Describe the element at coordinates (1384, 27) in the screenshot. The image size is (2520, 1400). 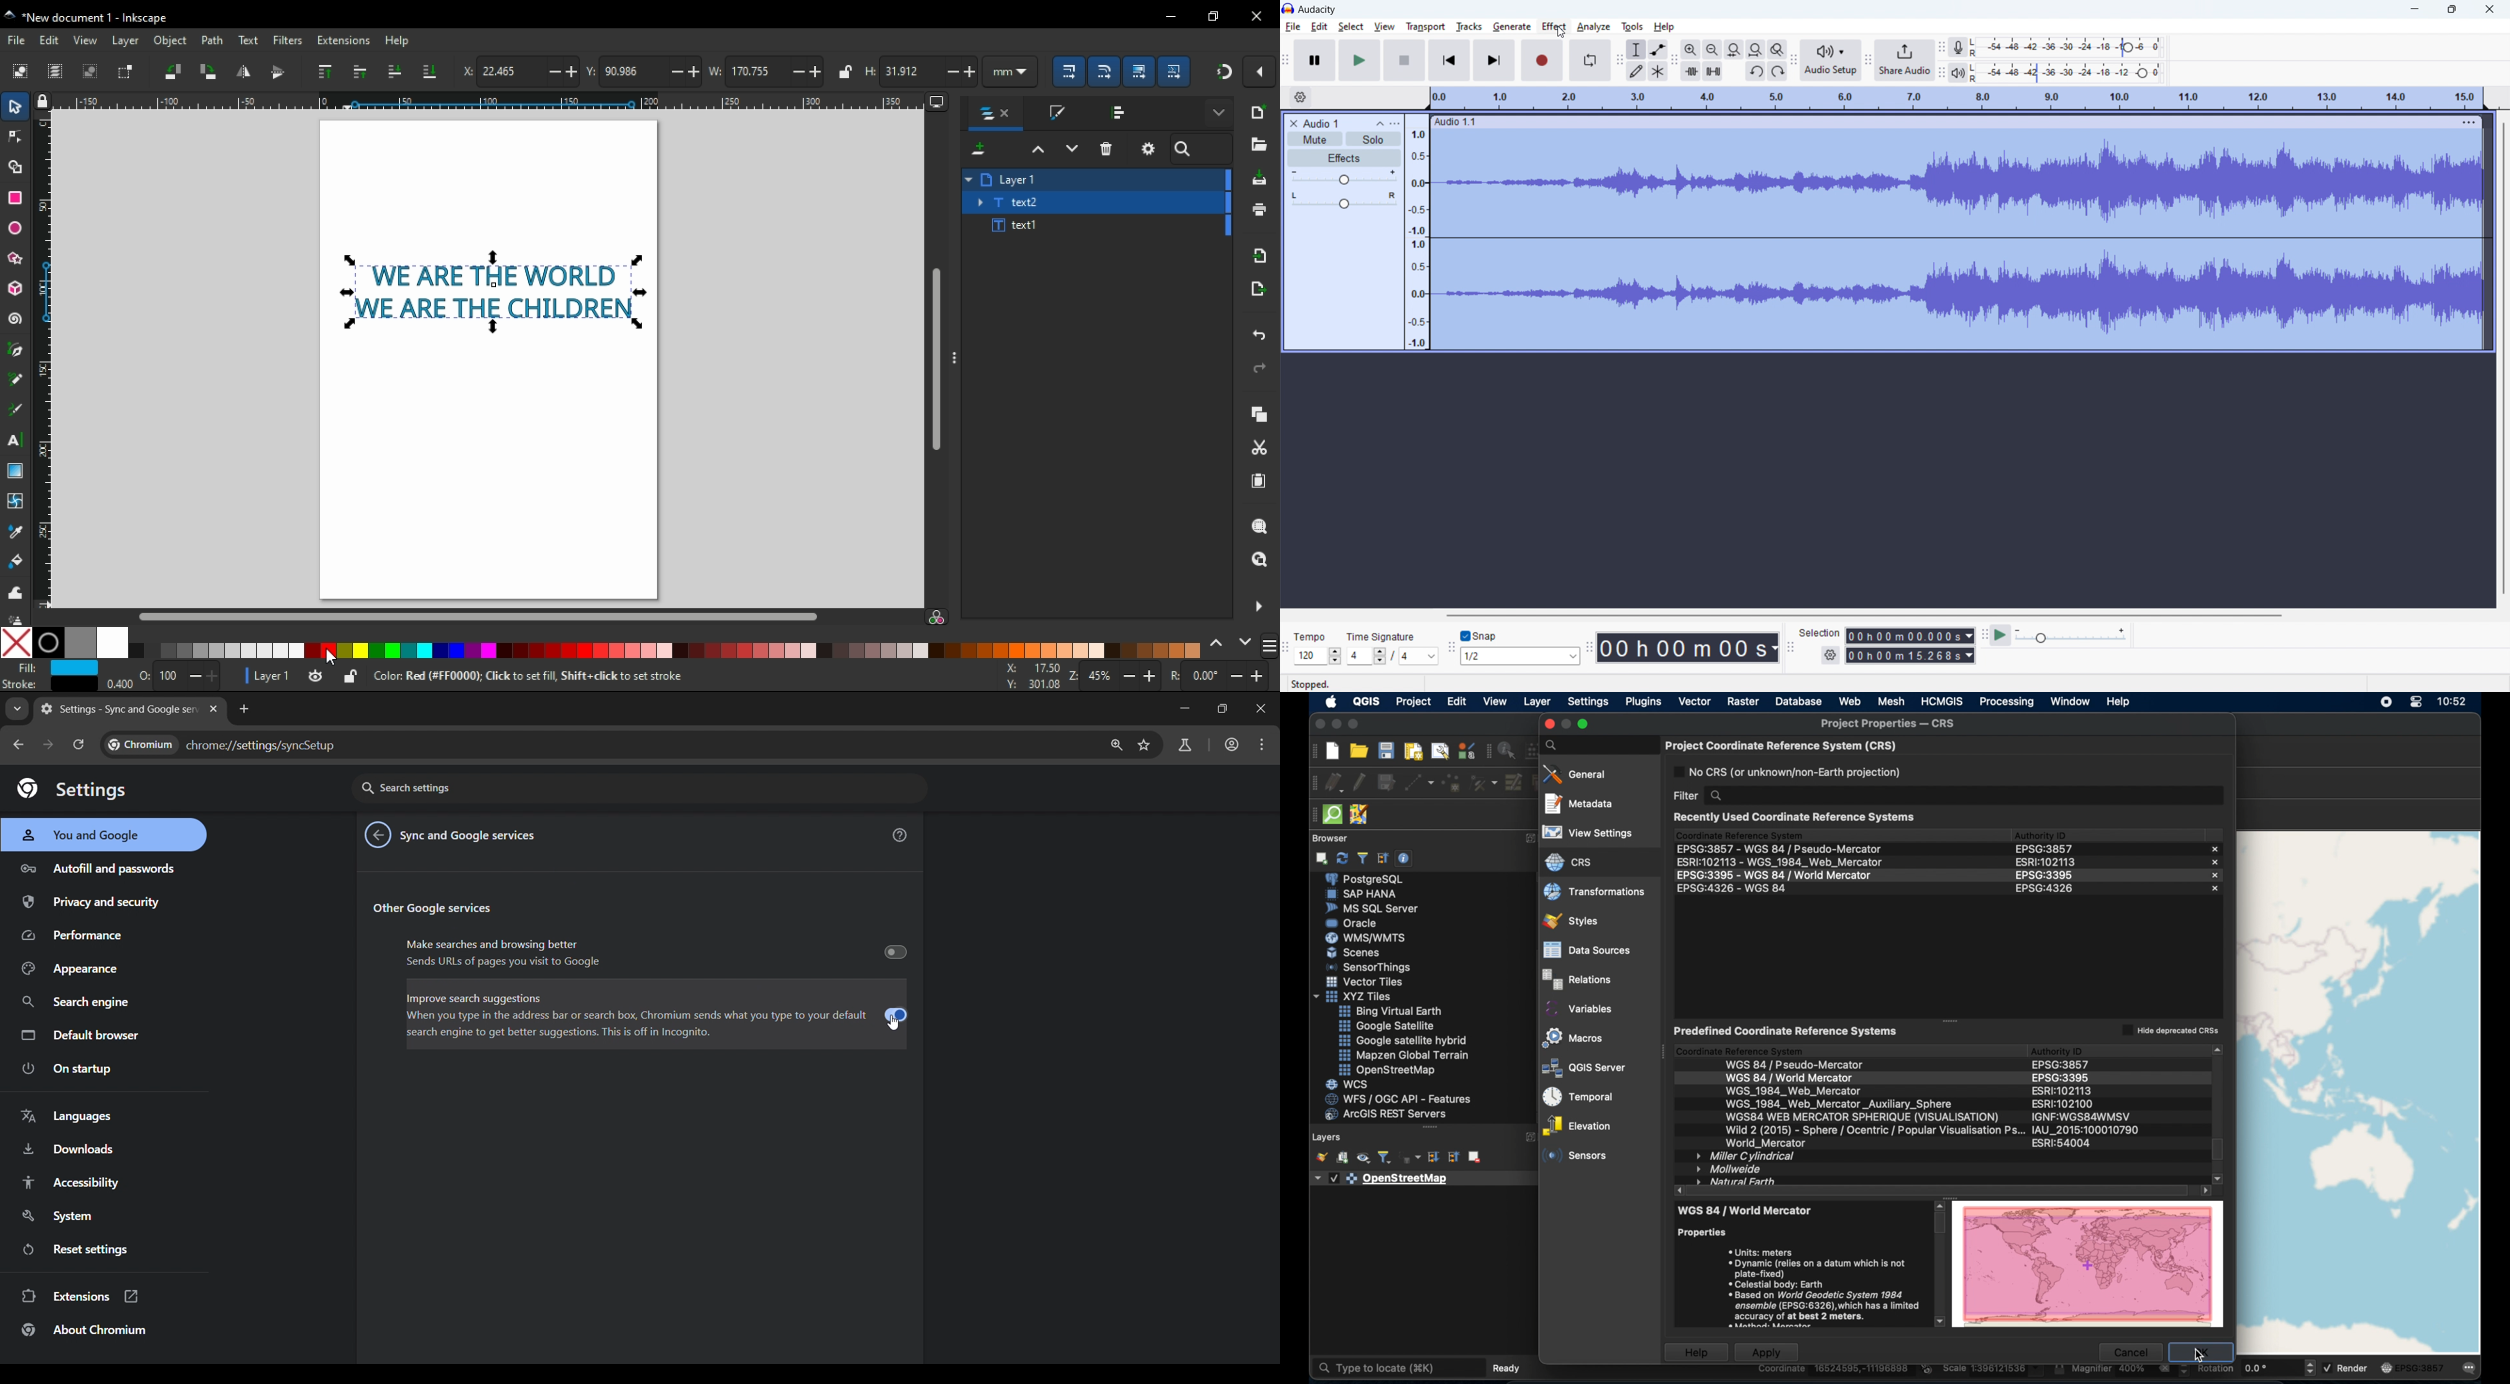
I see `view` at that location.